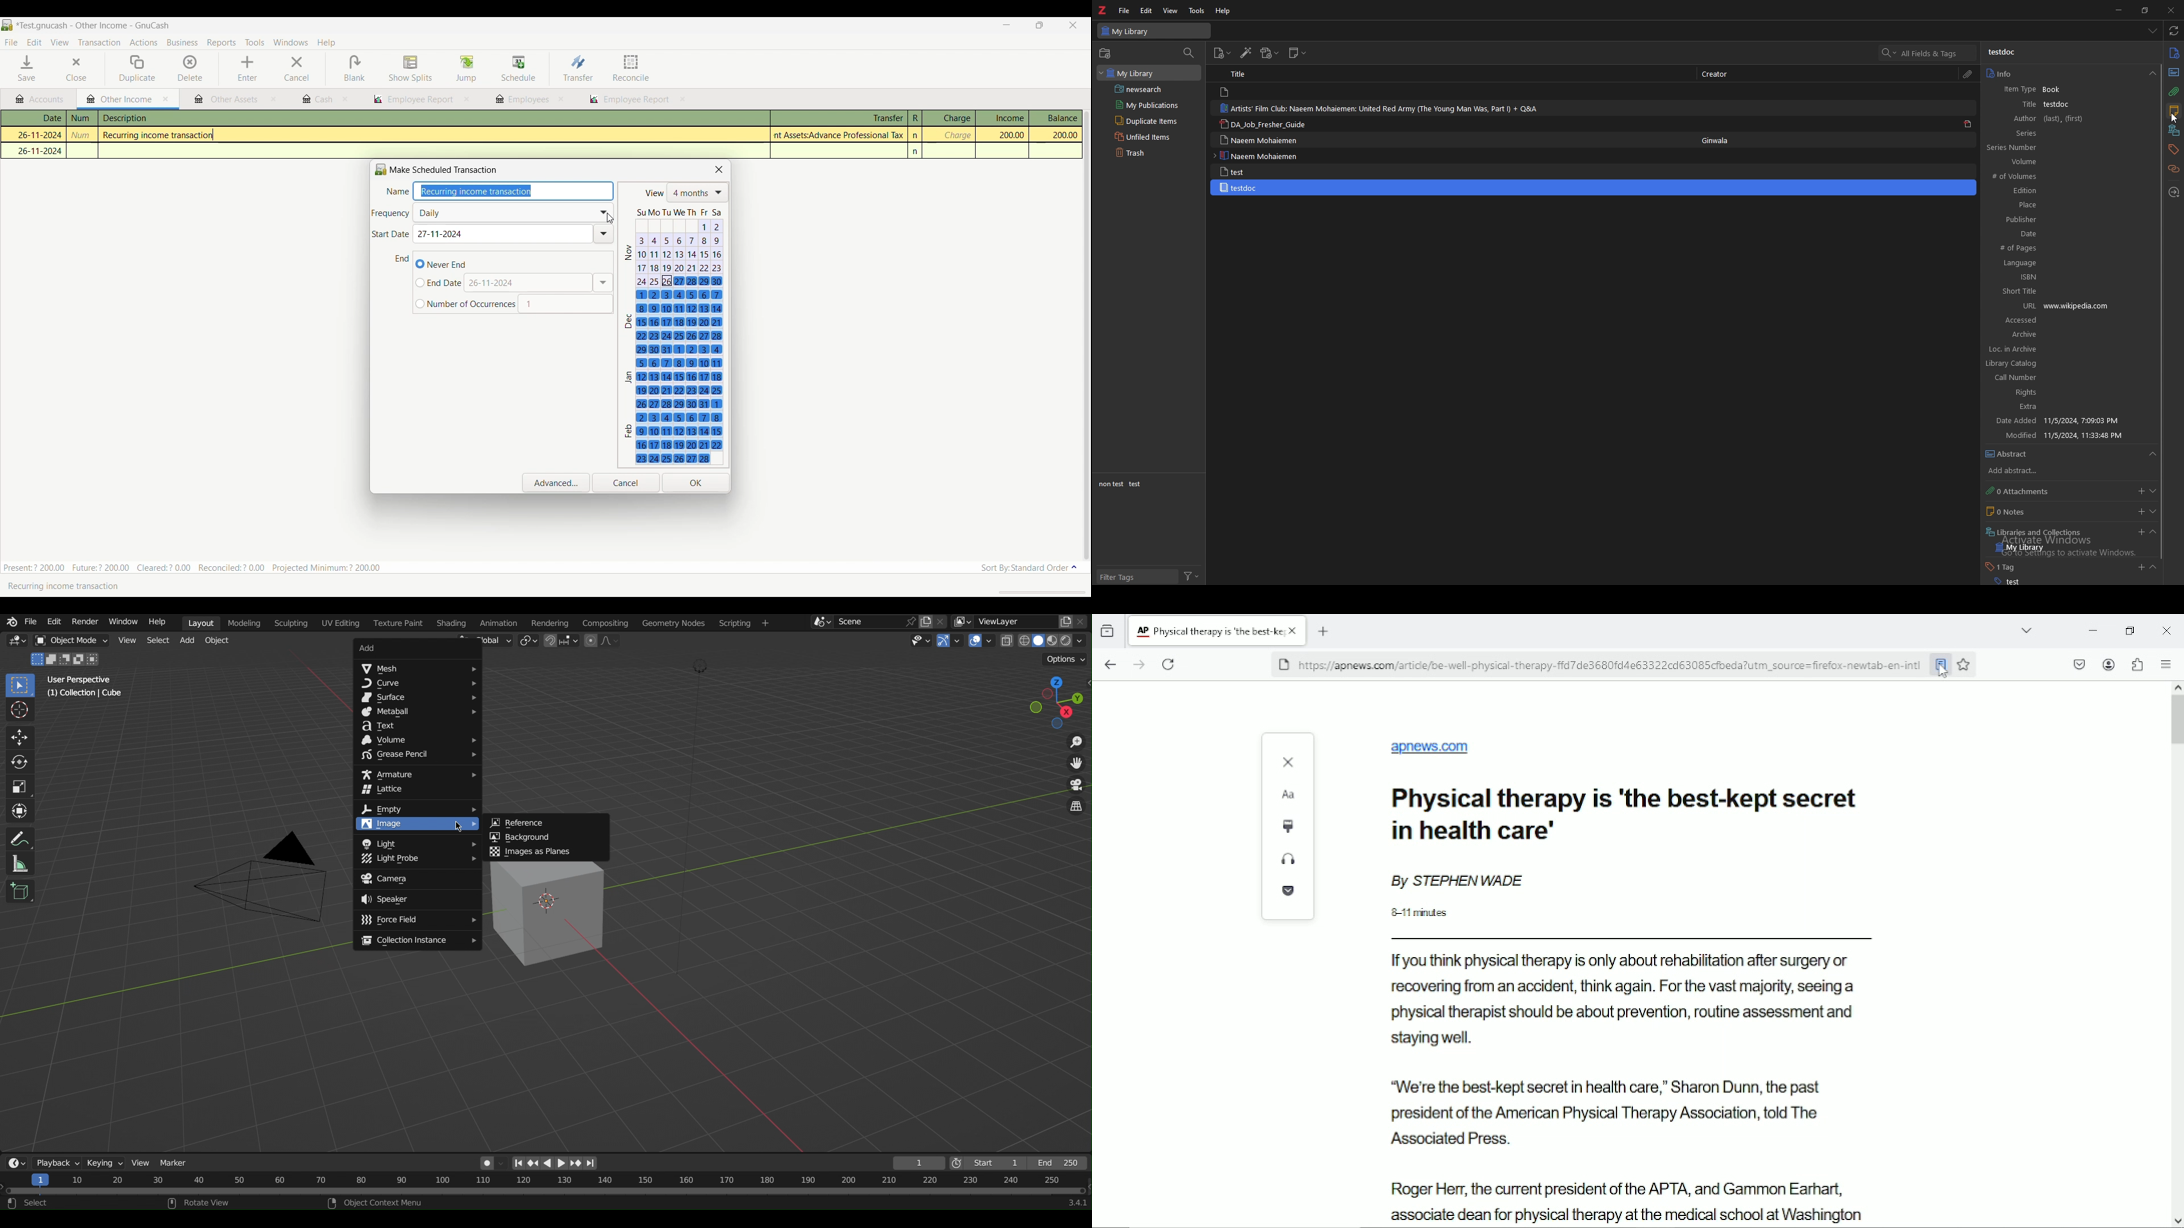 The height and width of the screenshot is (1232, 2184). I want to click on Measure, so click(18, 864).